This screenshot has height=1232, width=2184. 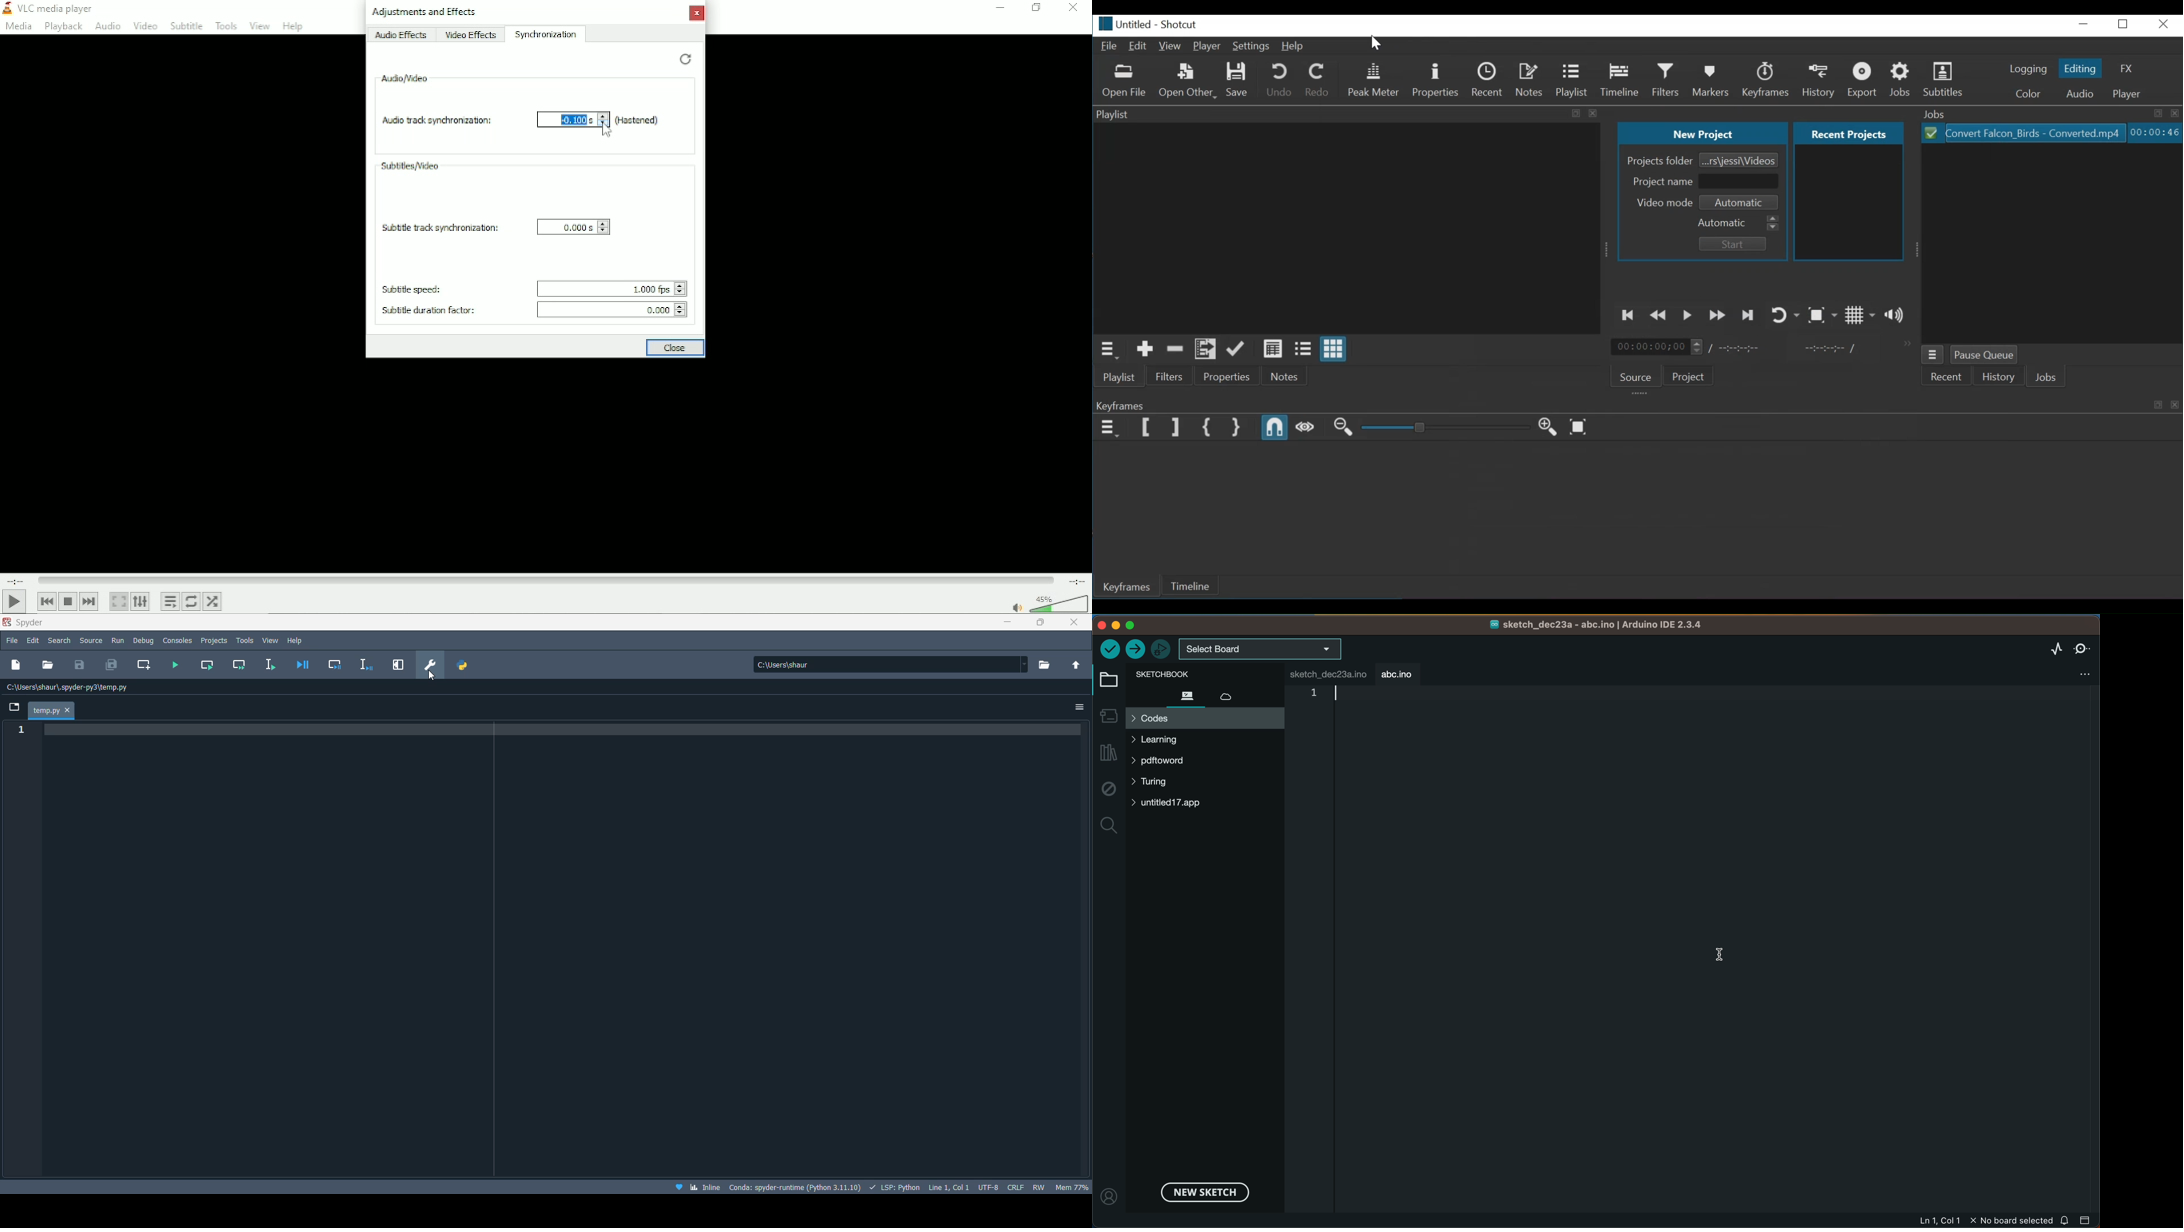 I want to click on Set Second Simple Keyframe, so click(x=1236, y=428).